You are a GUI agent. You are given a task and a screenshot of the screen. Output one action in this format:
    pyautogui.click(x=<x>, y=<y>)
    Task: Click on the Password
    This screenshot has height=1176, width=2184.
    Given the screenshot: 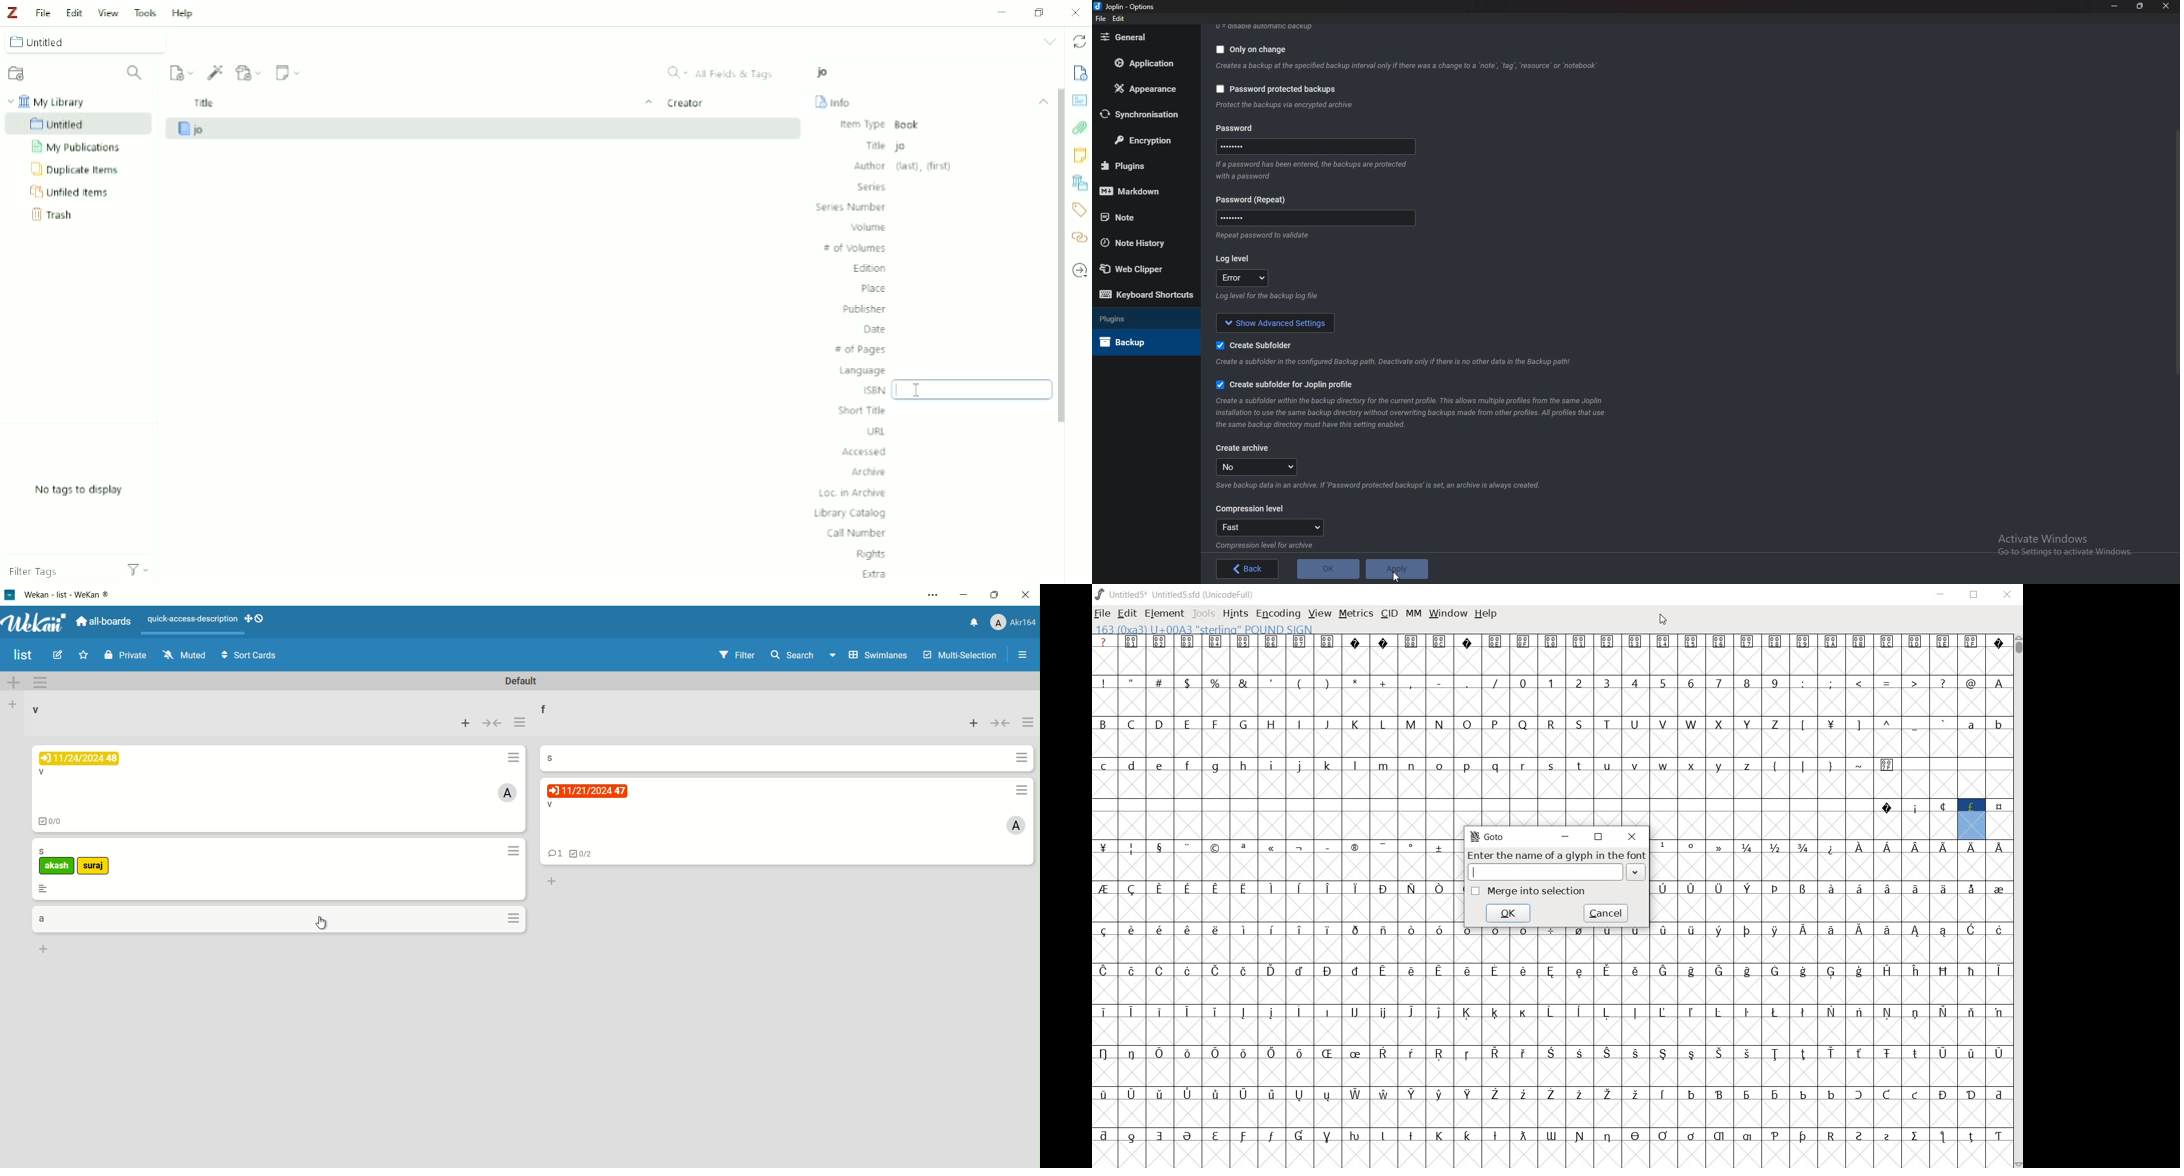 What is the action you would take?
    pyautogui.click(x=1253, y=200)
    